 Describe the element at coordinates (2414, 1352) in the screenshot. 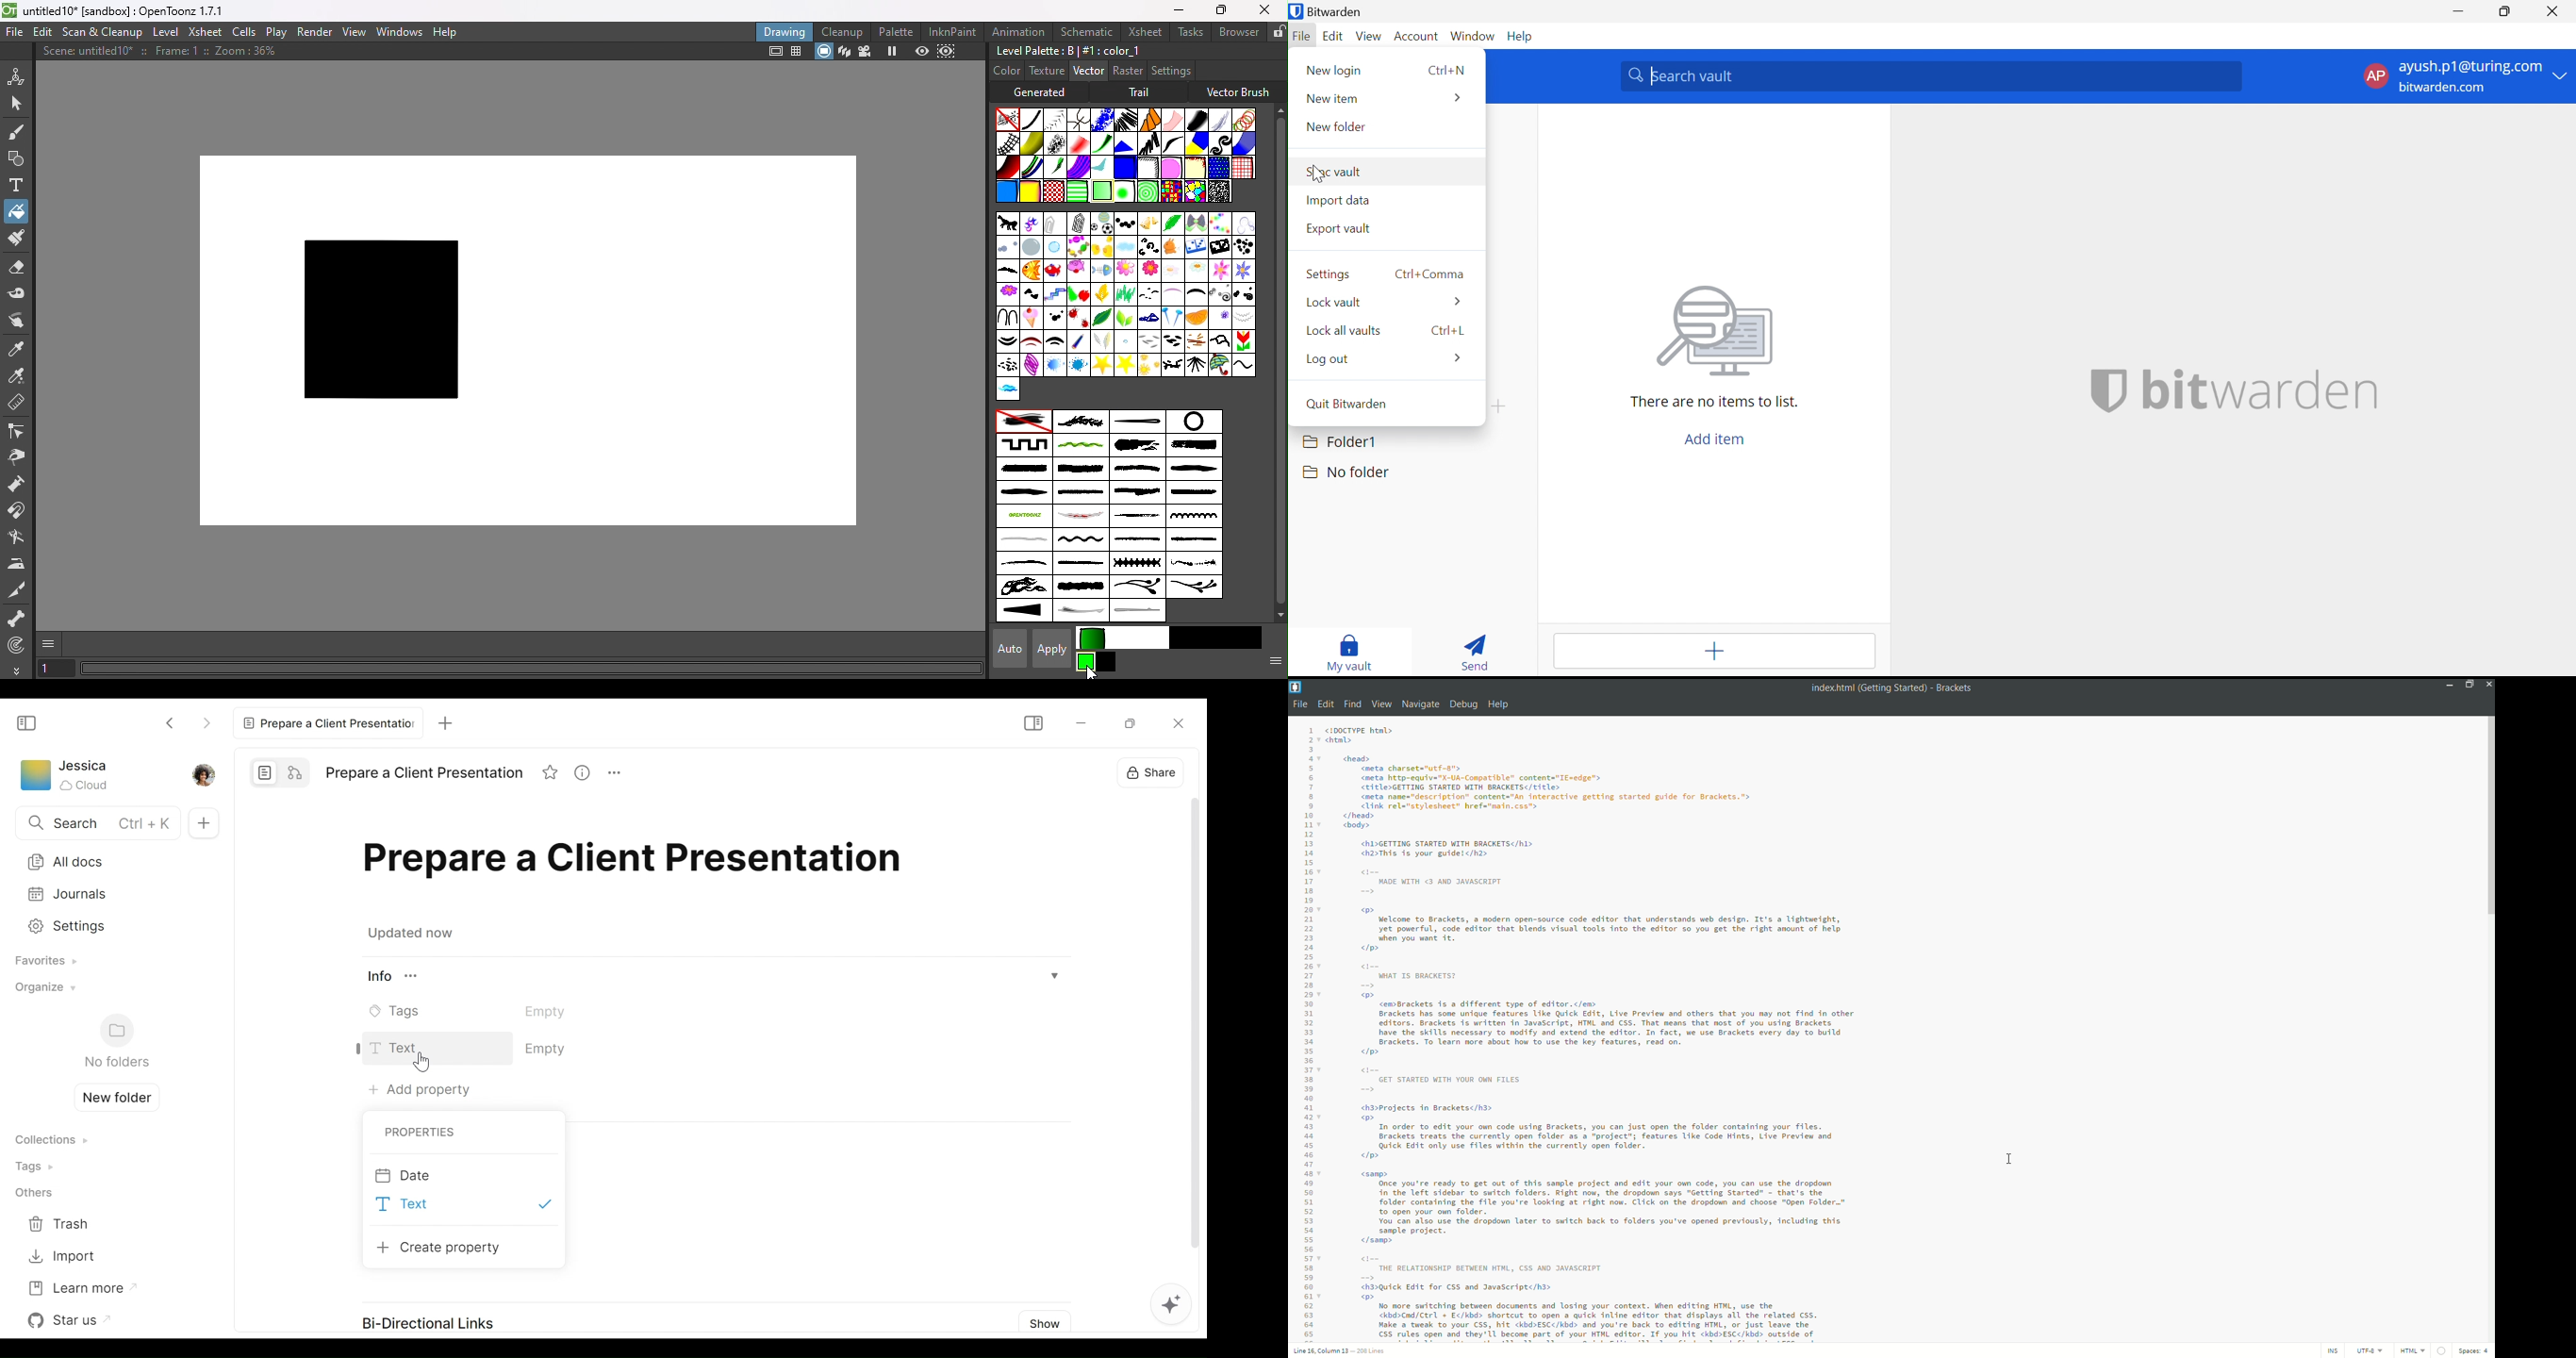

I see `file format` at that location.